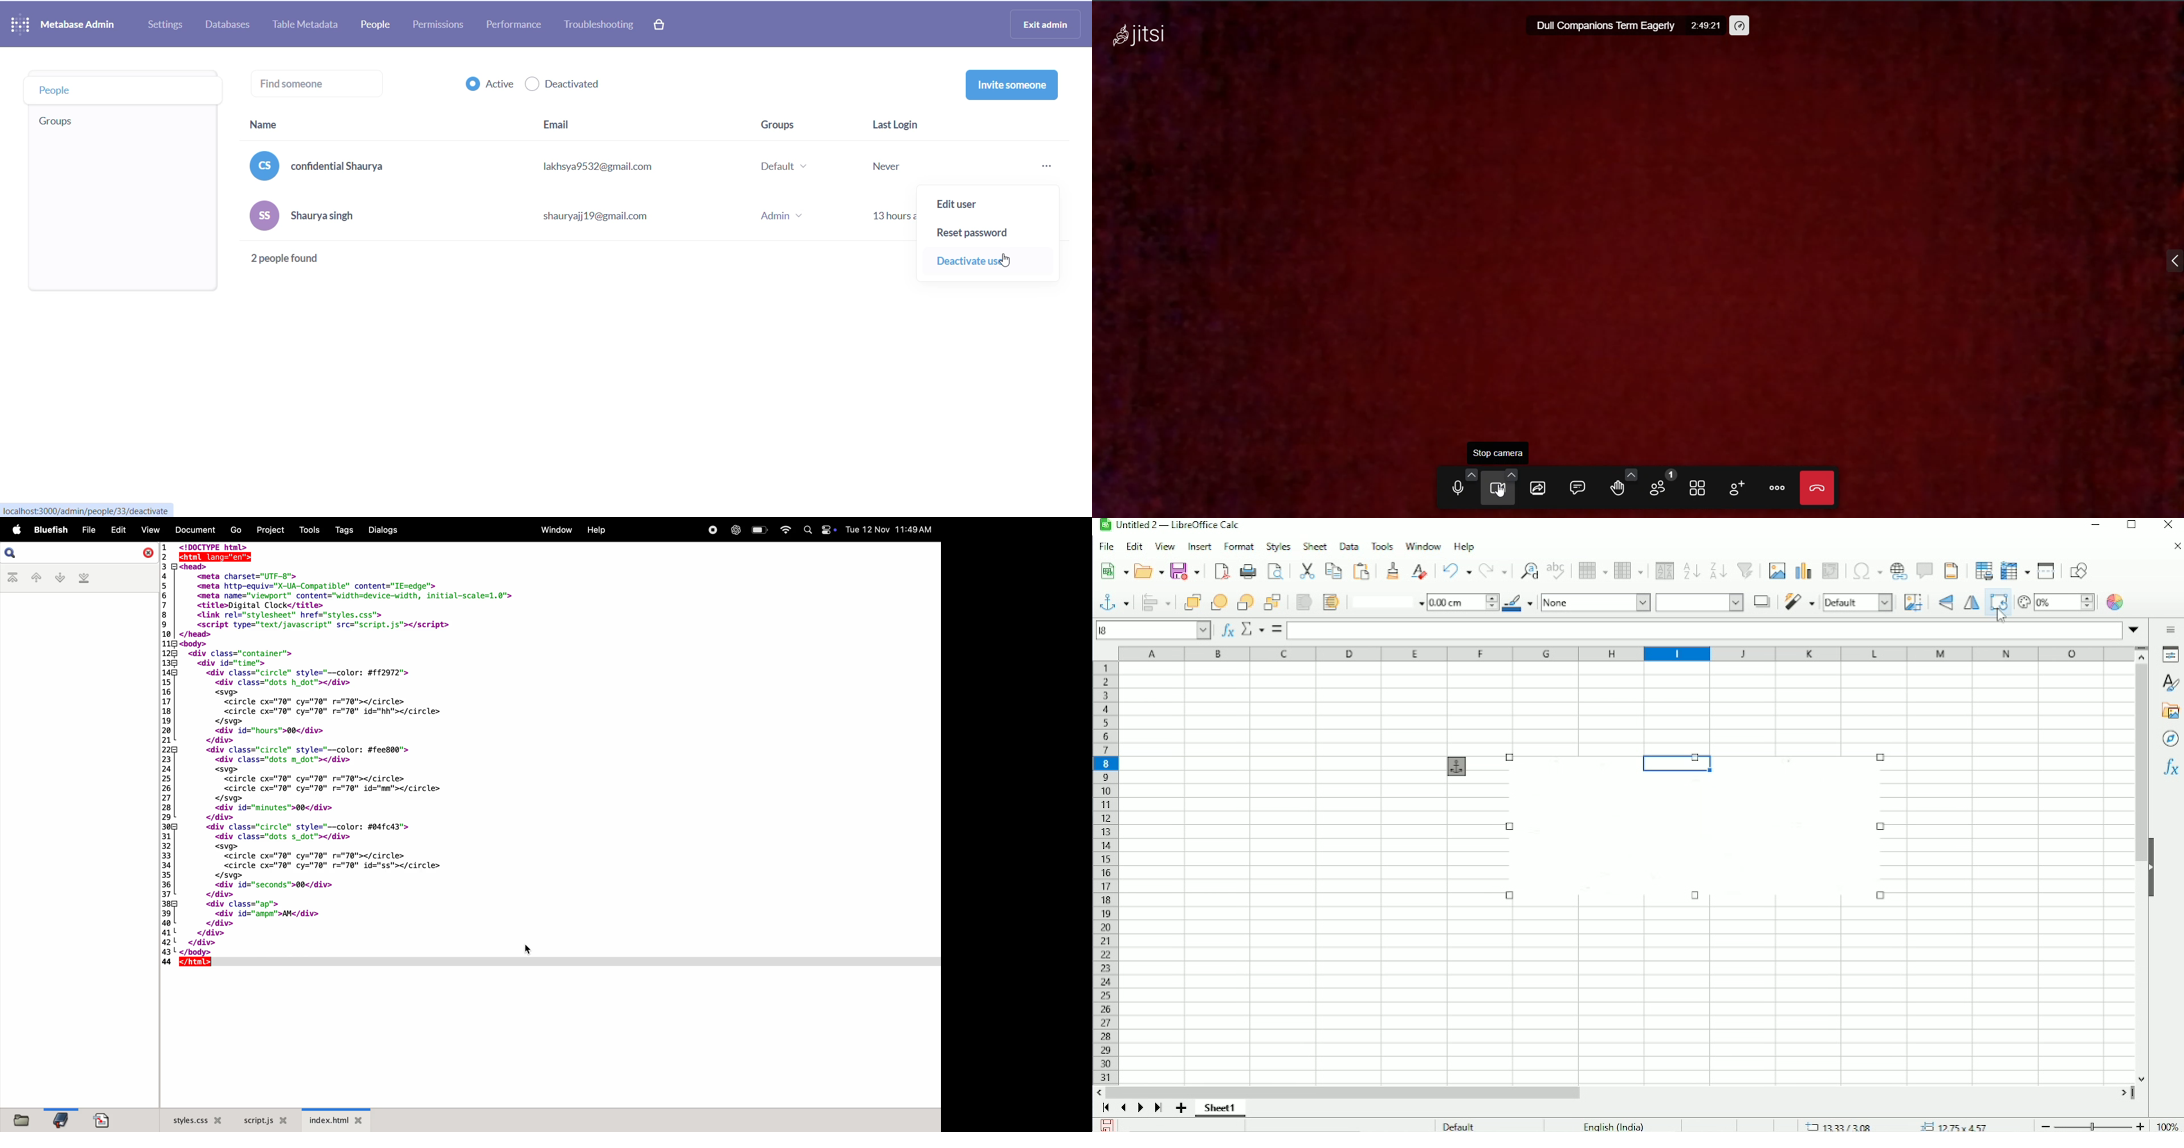  I want to click on Default, so click(1459, 1125).